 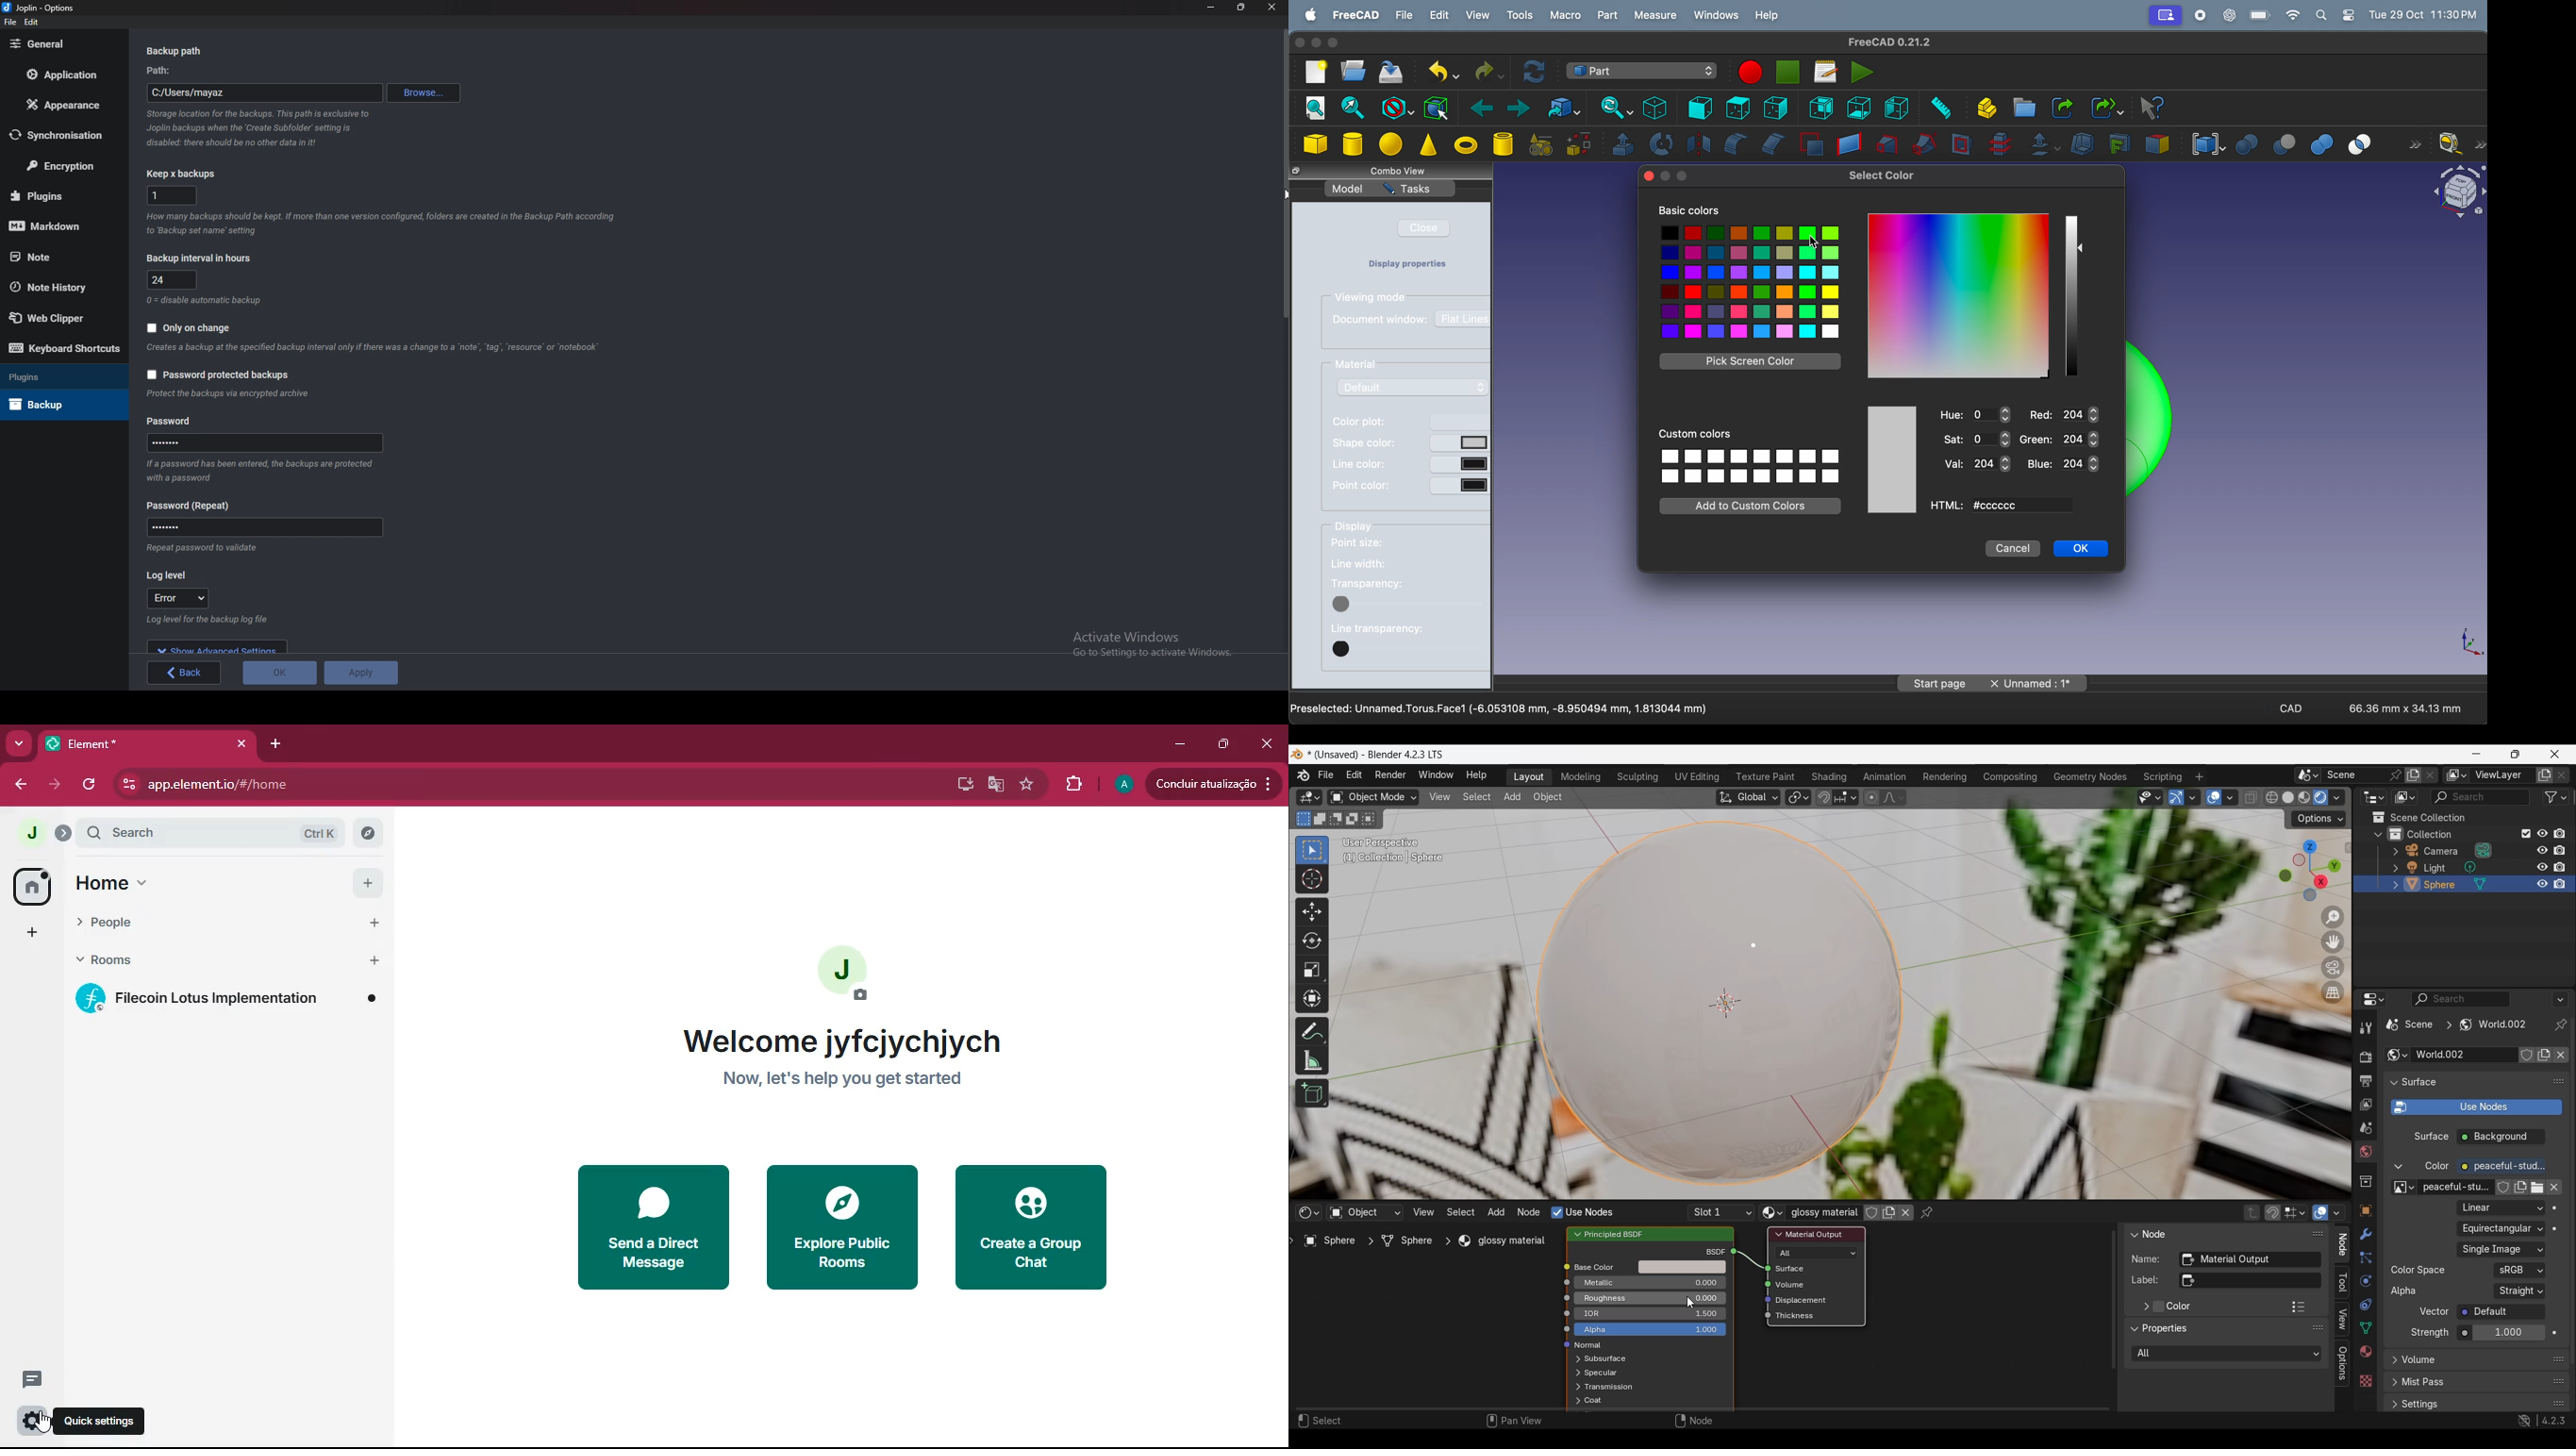 What do you see at coordinates (957, 784) in the screenshot?
I see `desktop` at bounding box center [957, 784].